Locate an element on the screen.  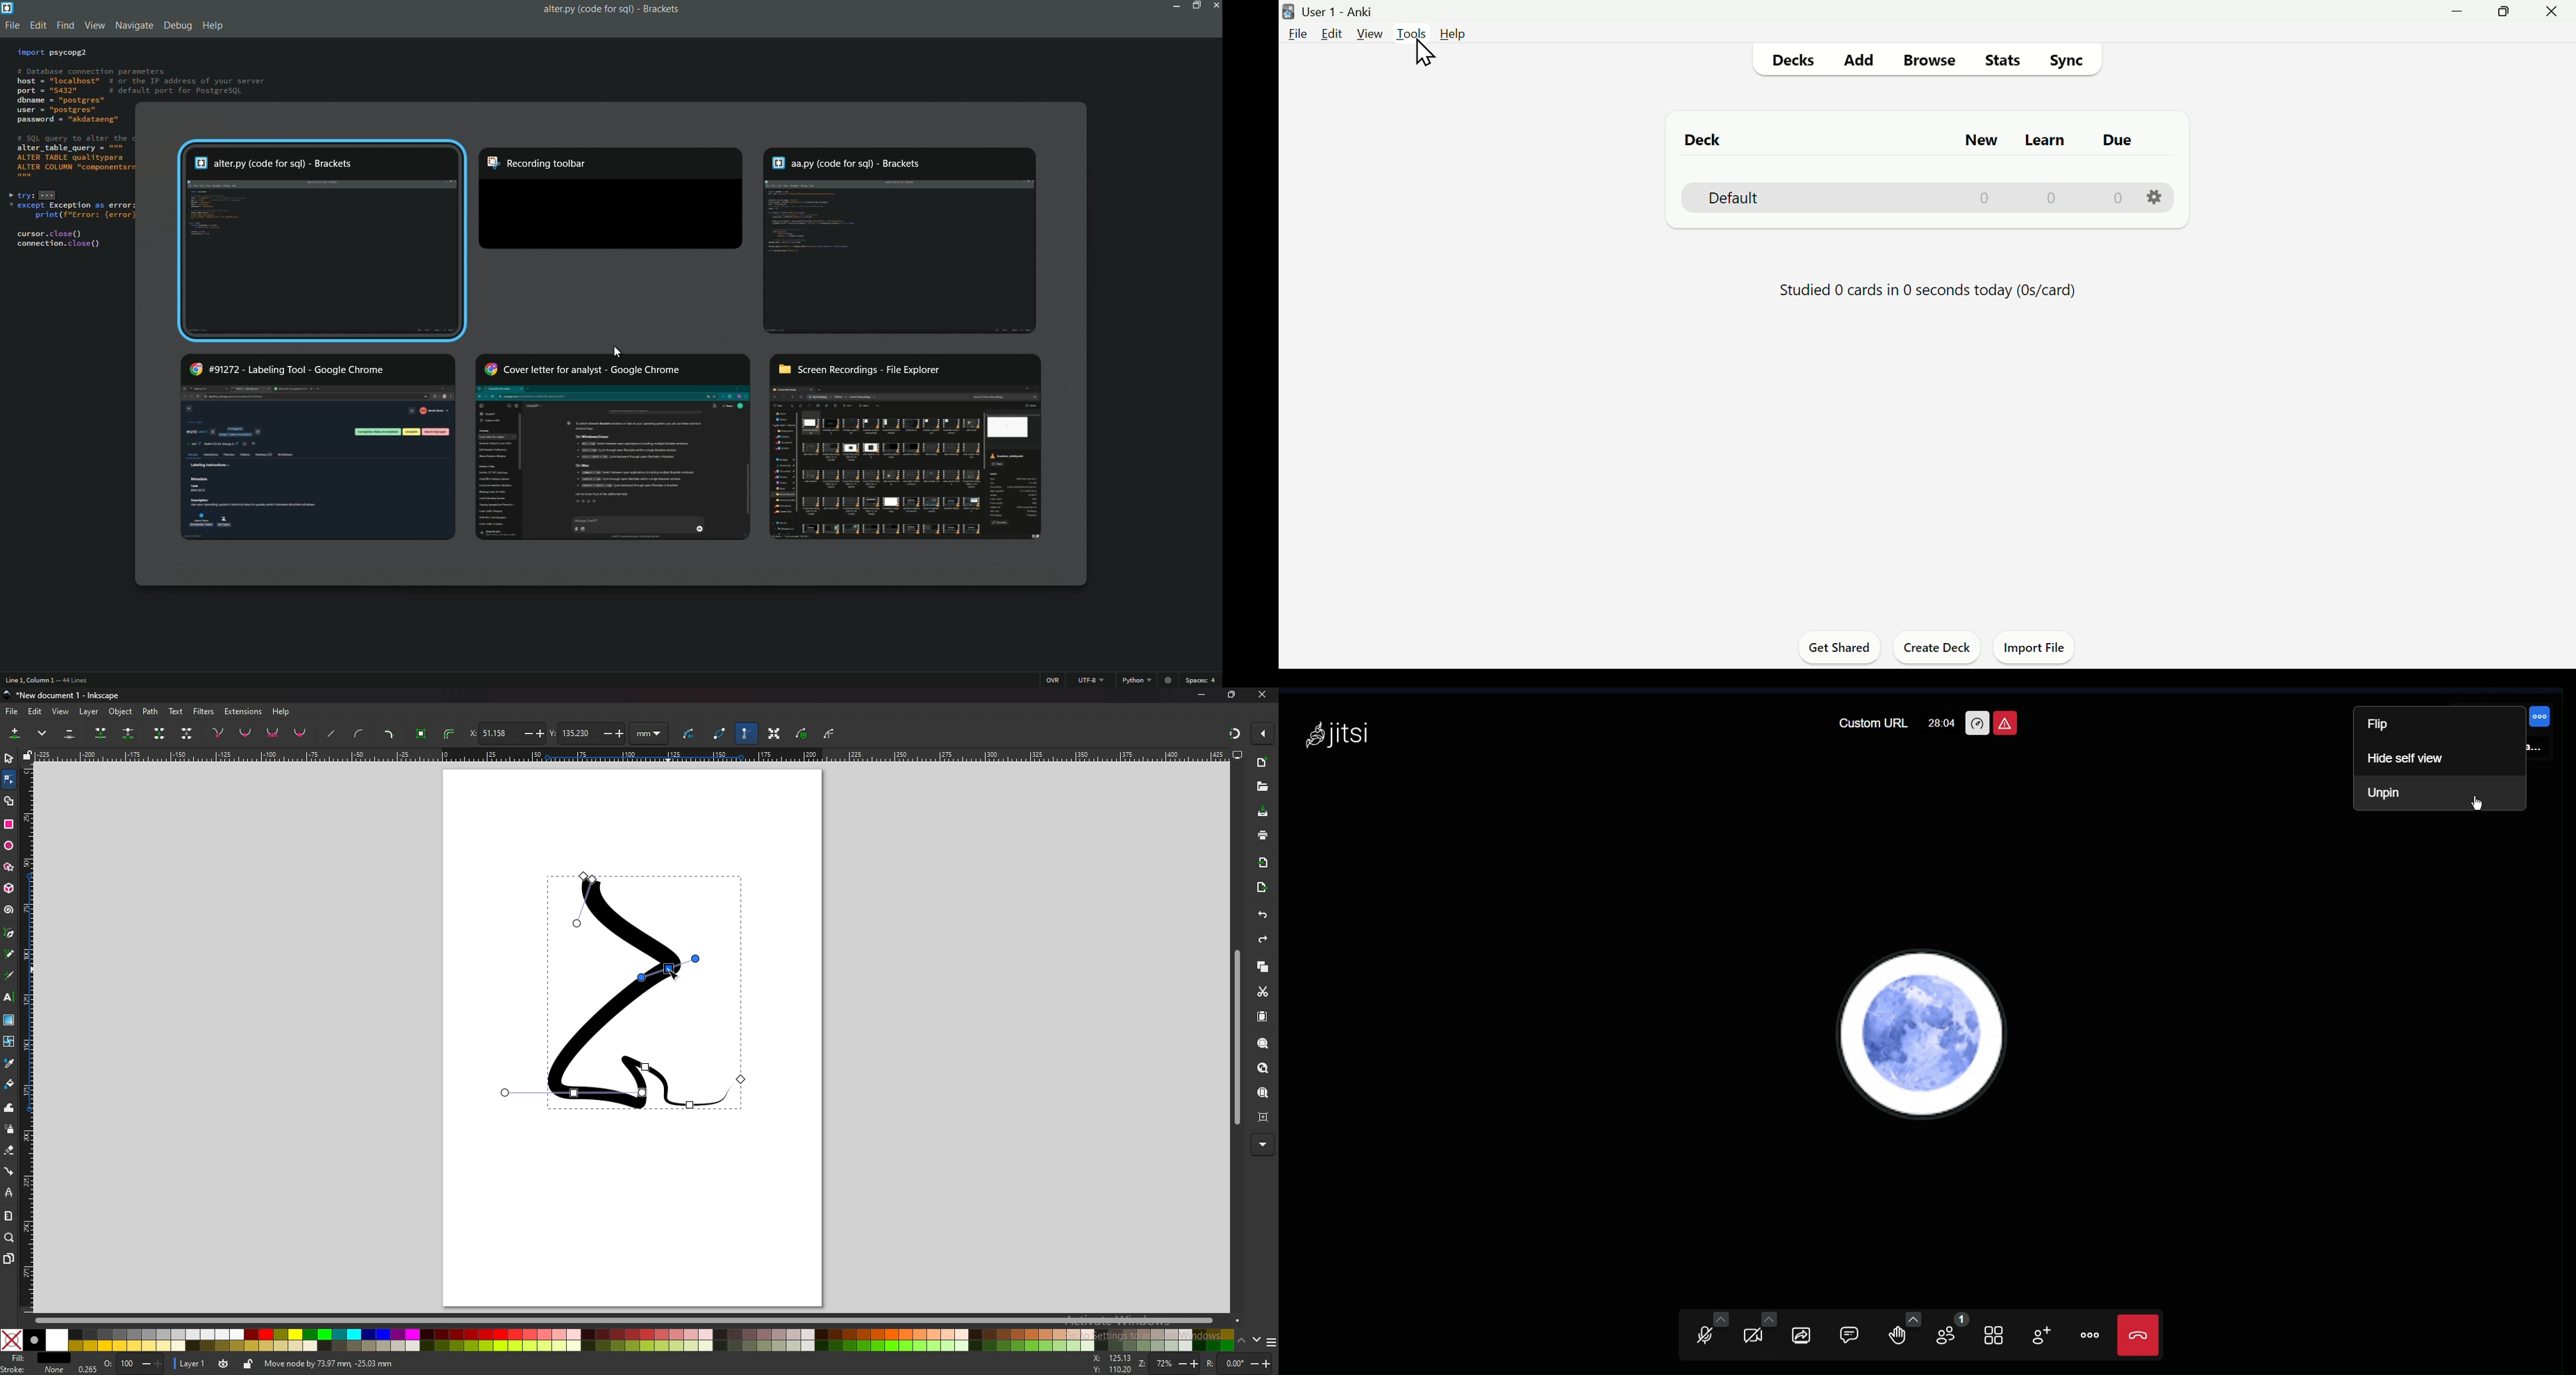
insert new nodes is located at coordinates (15, 733).